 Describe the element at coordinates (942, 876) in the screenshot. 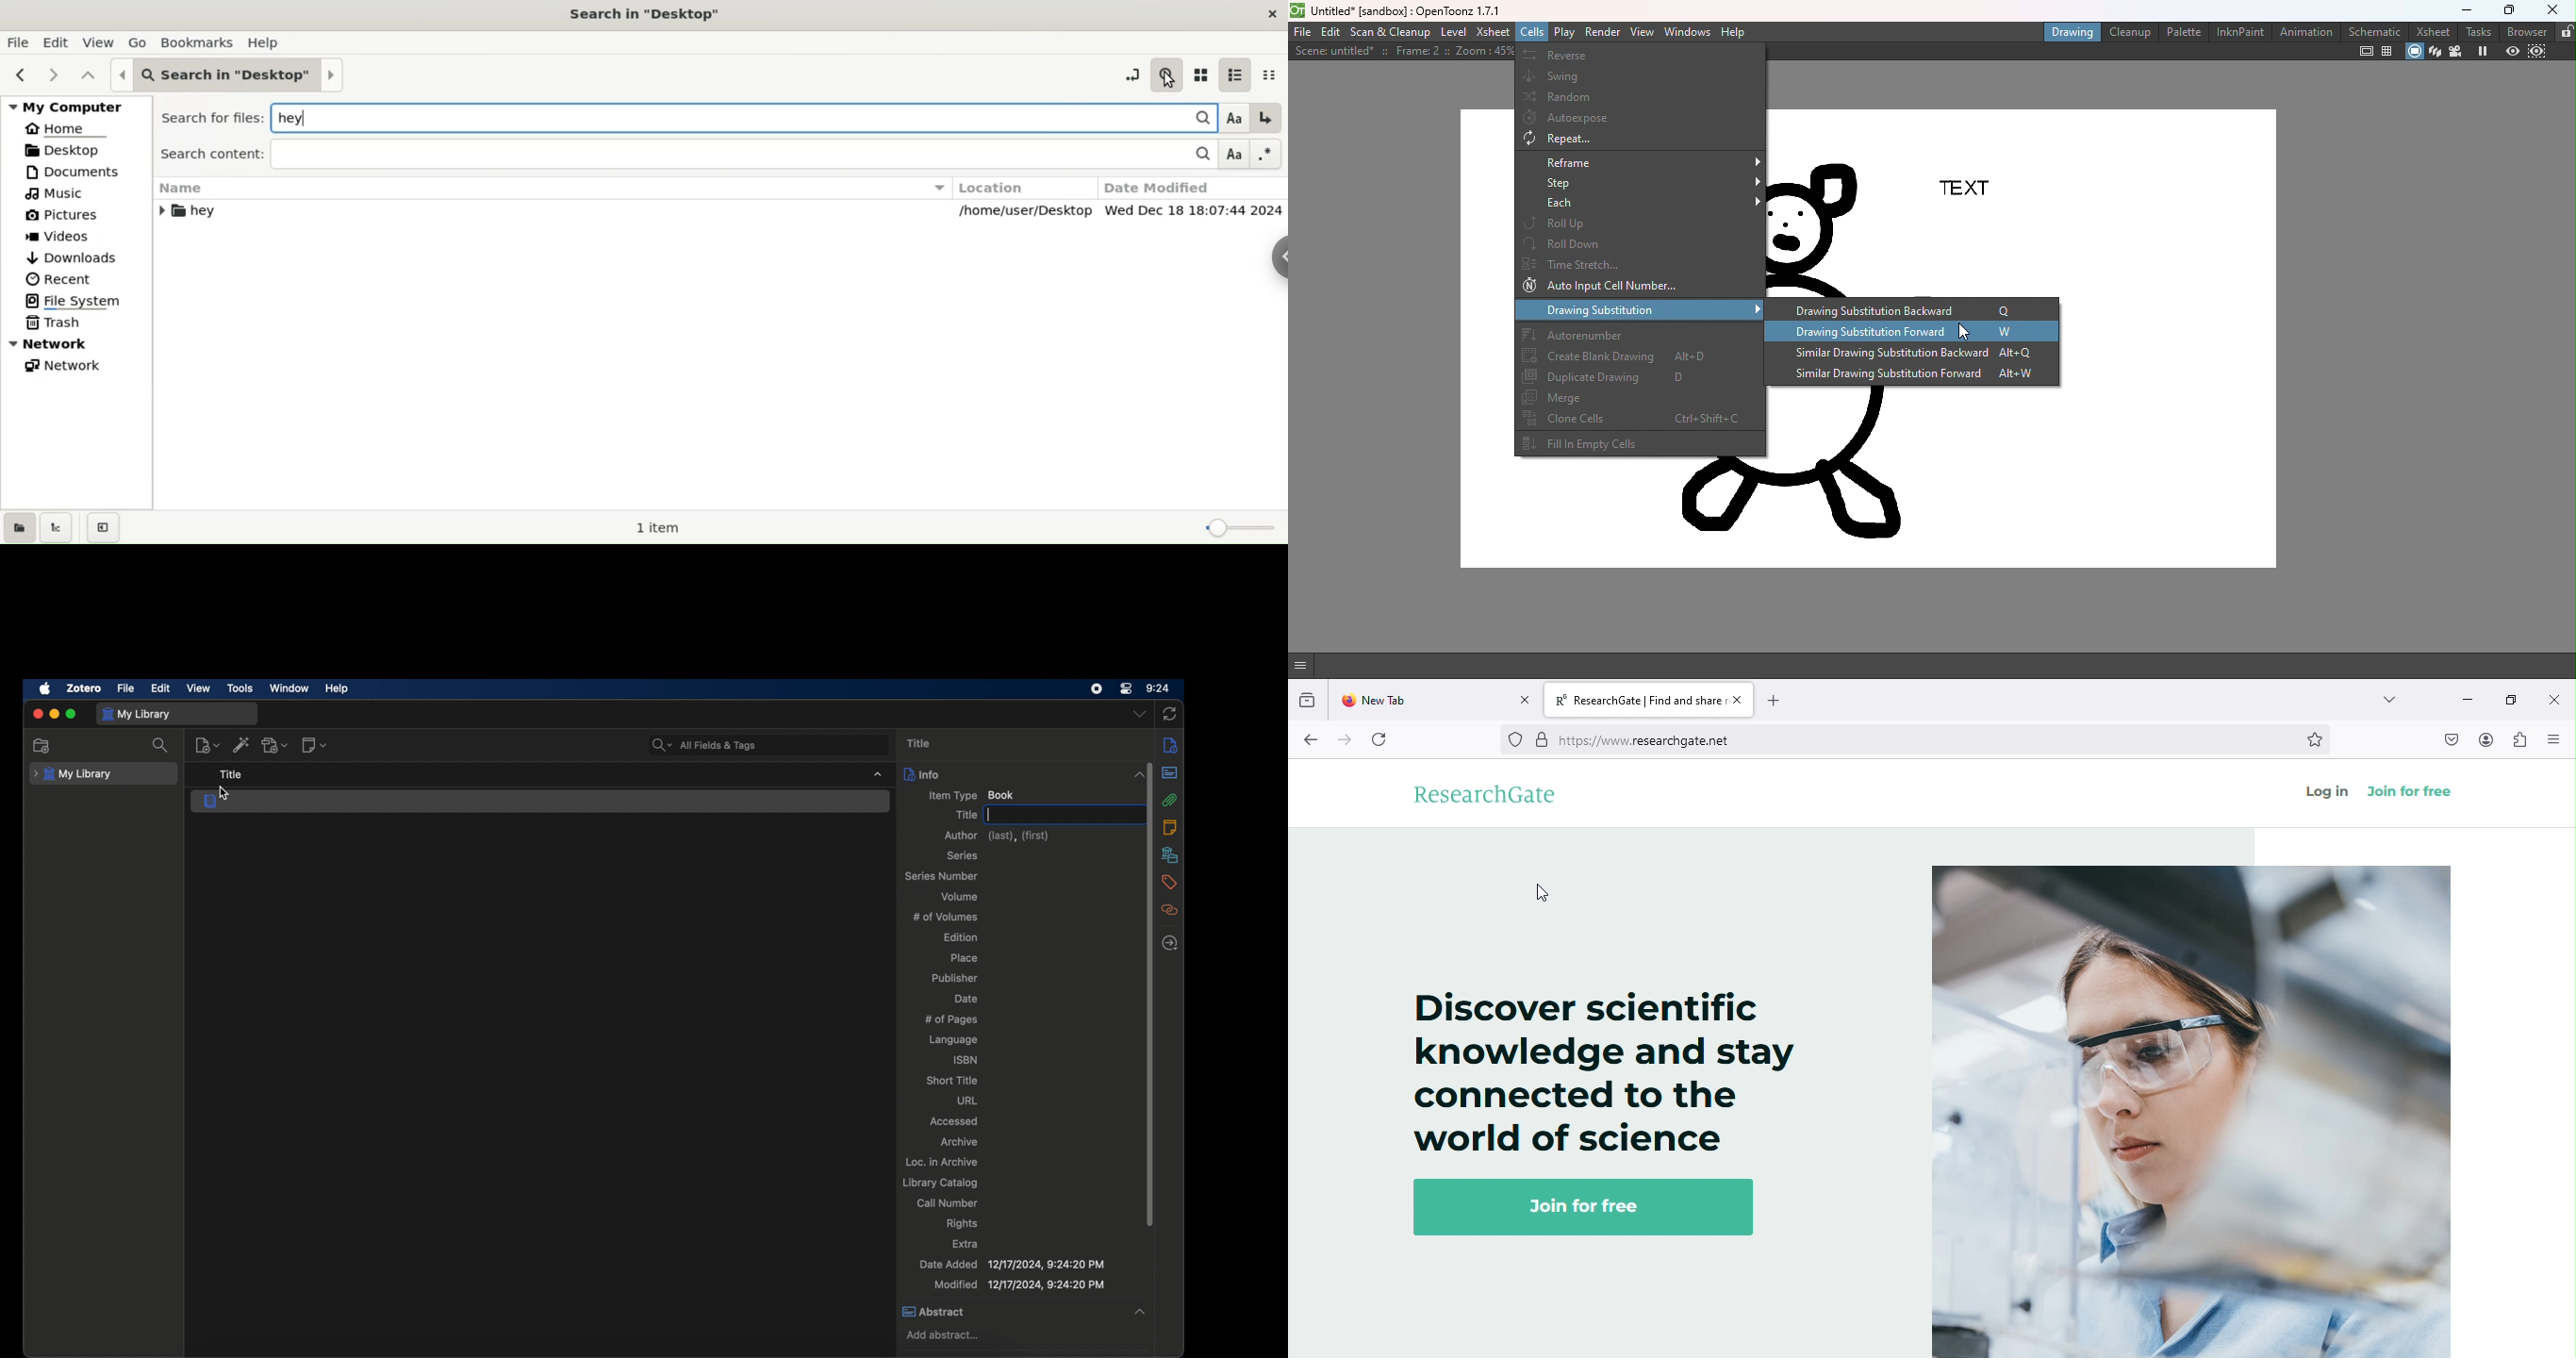

I see `series number` at that location.